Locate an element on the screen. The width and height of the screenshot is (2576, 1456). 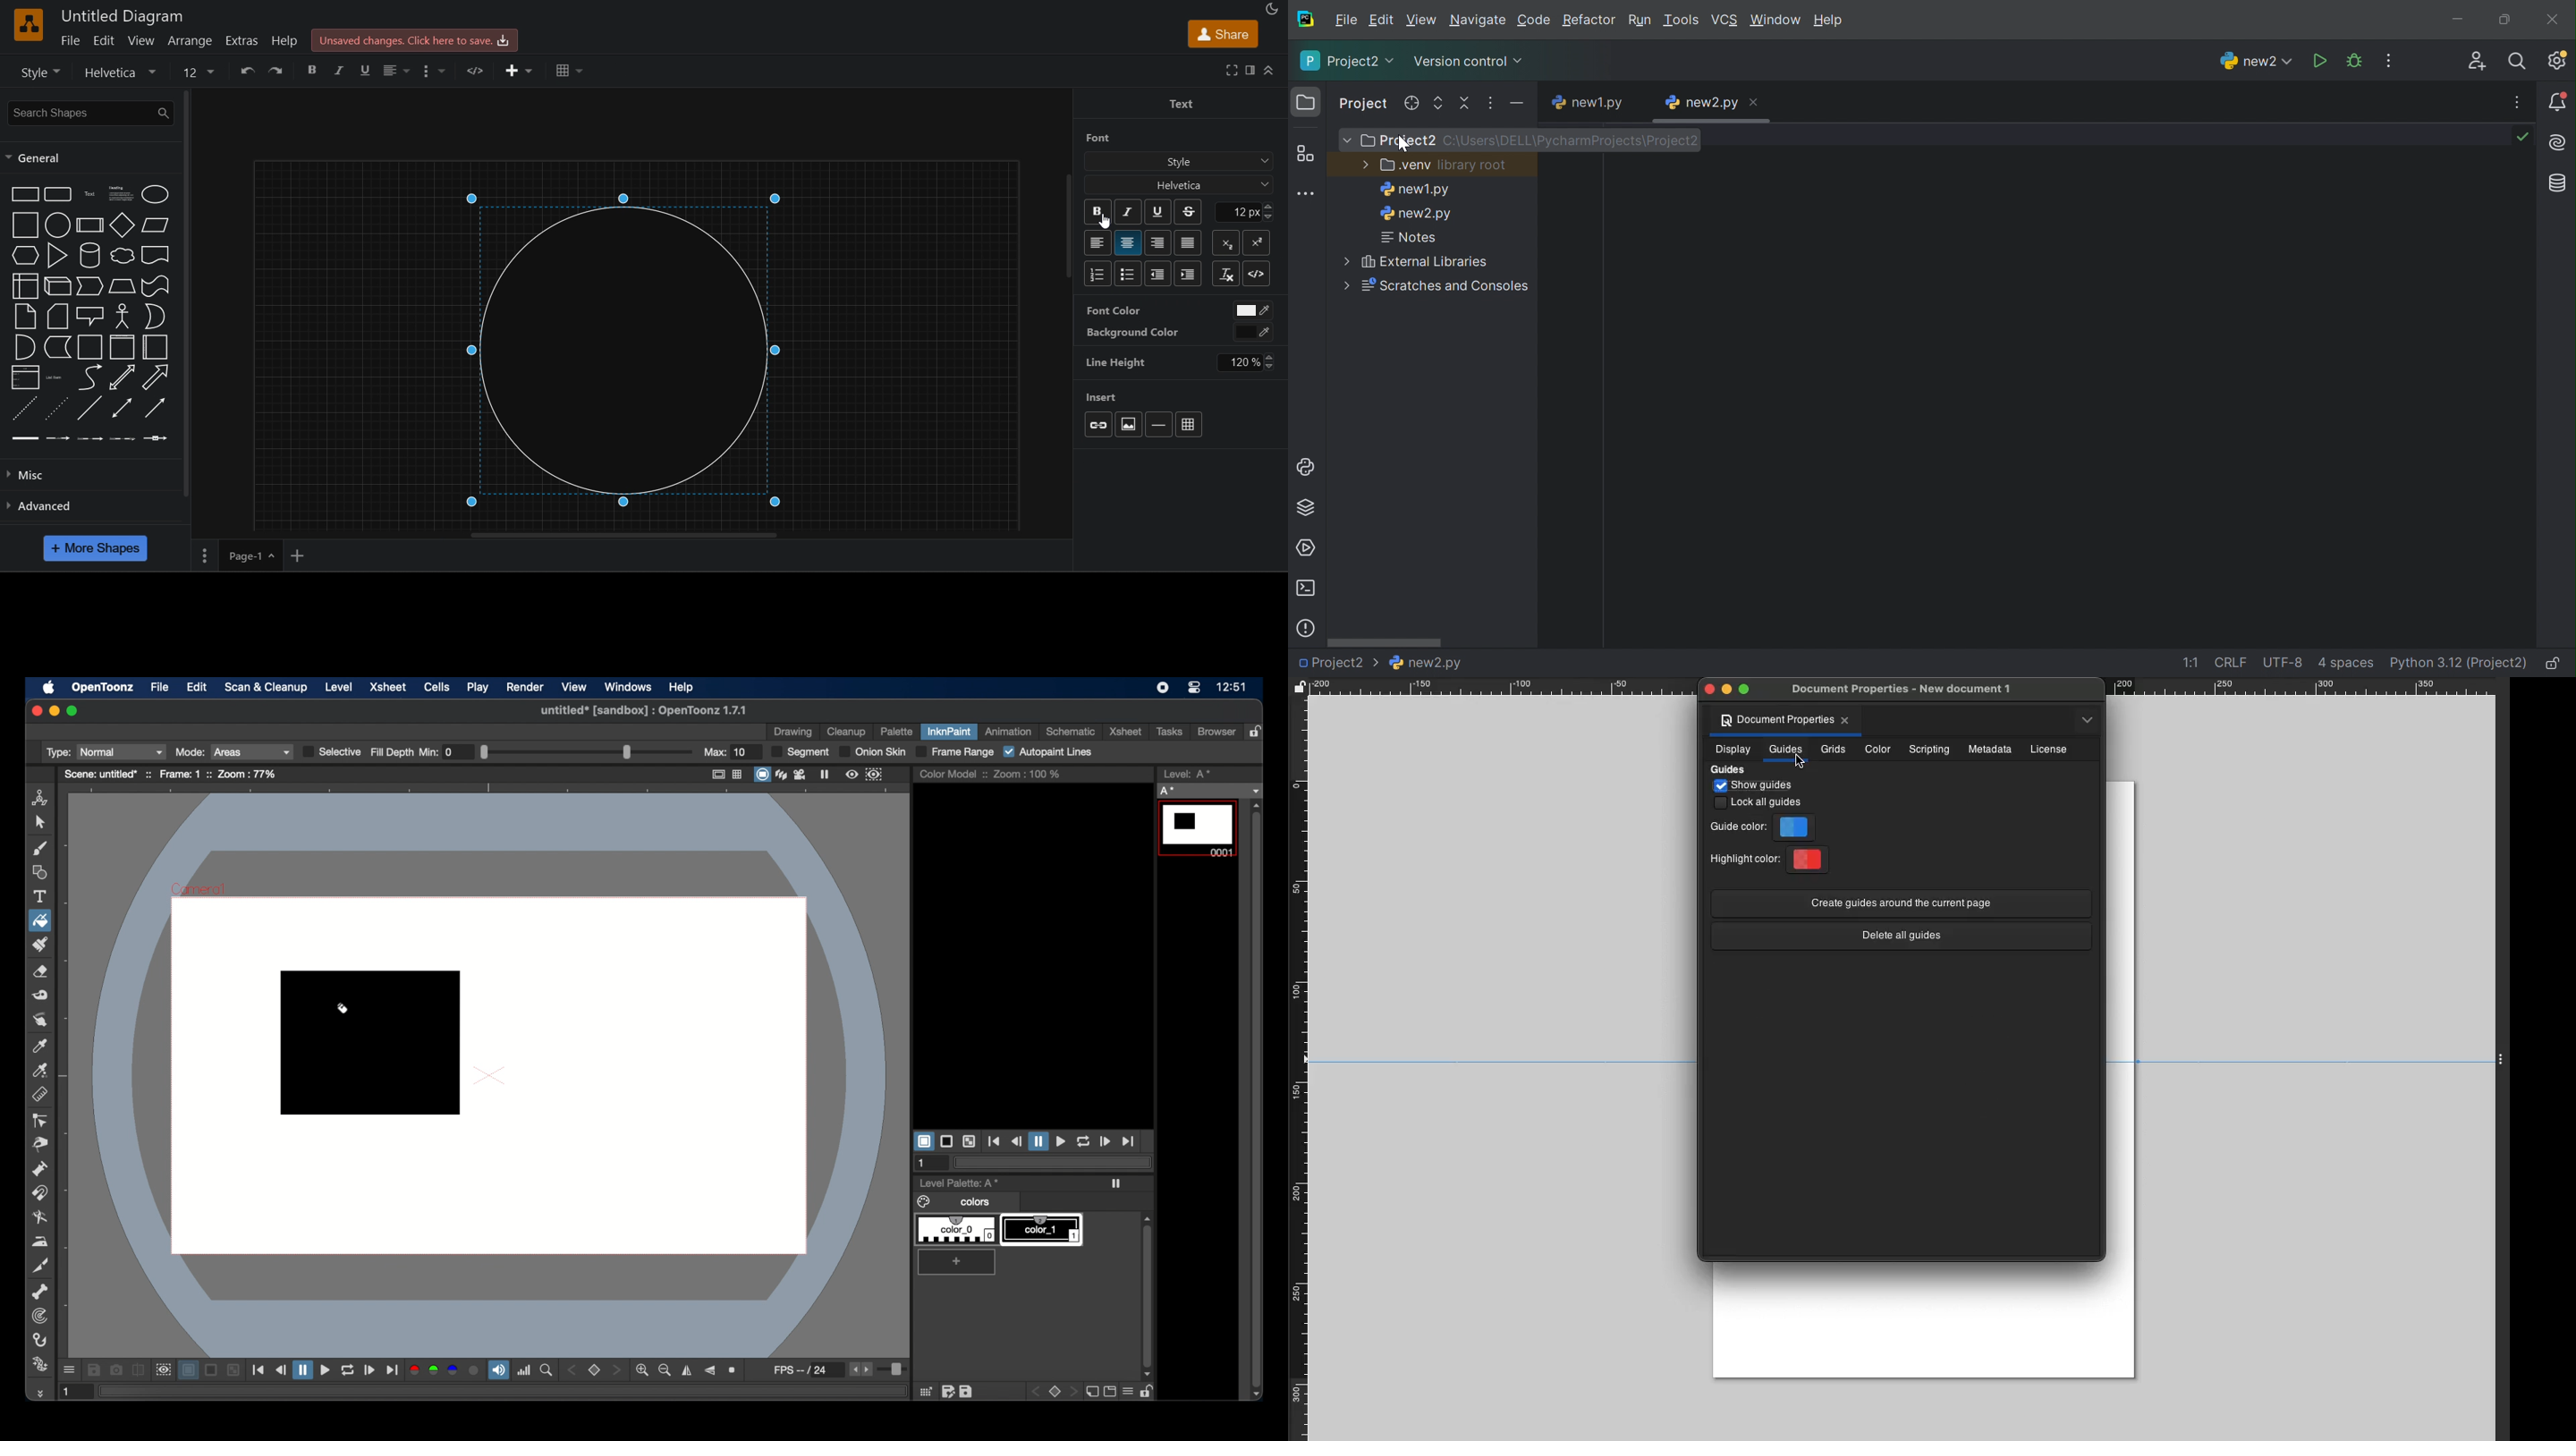
opentoonz is located at coordinates (103, 688).